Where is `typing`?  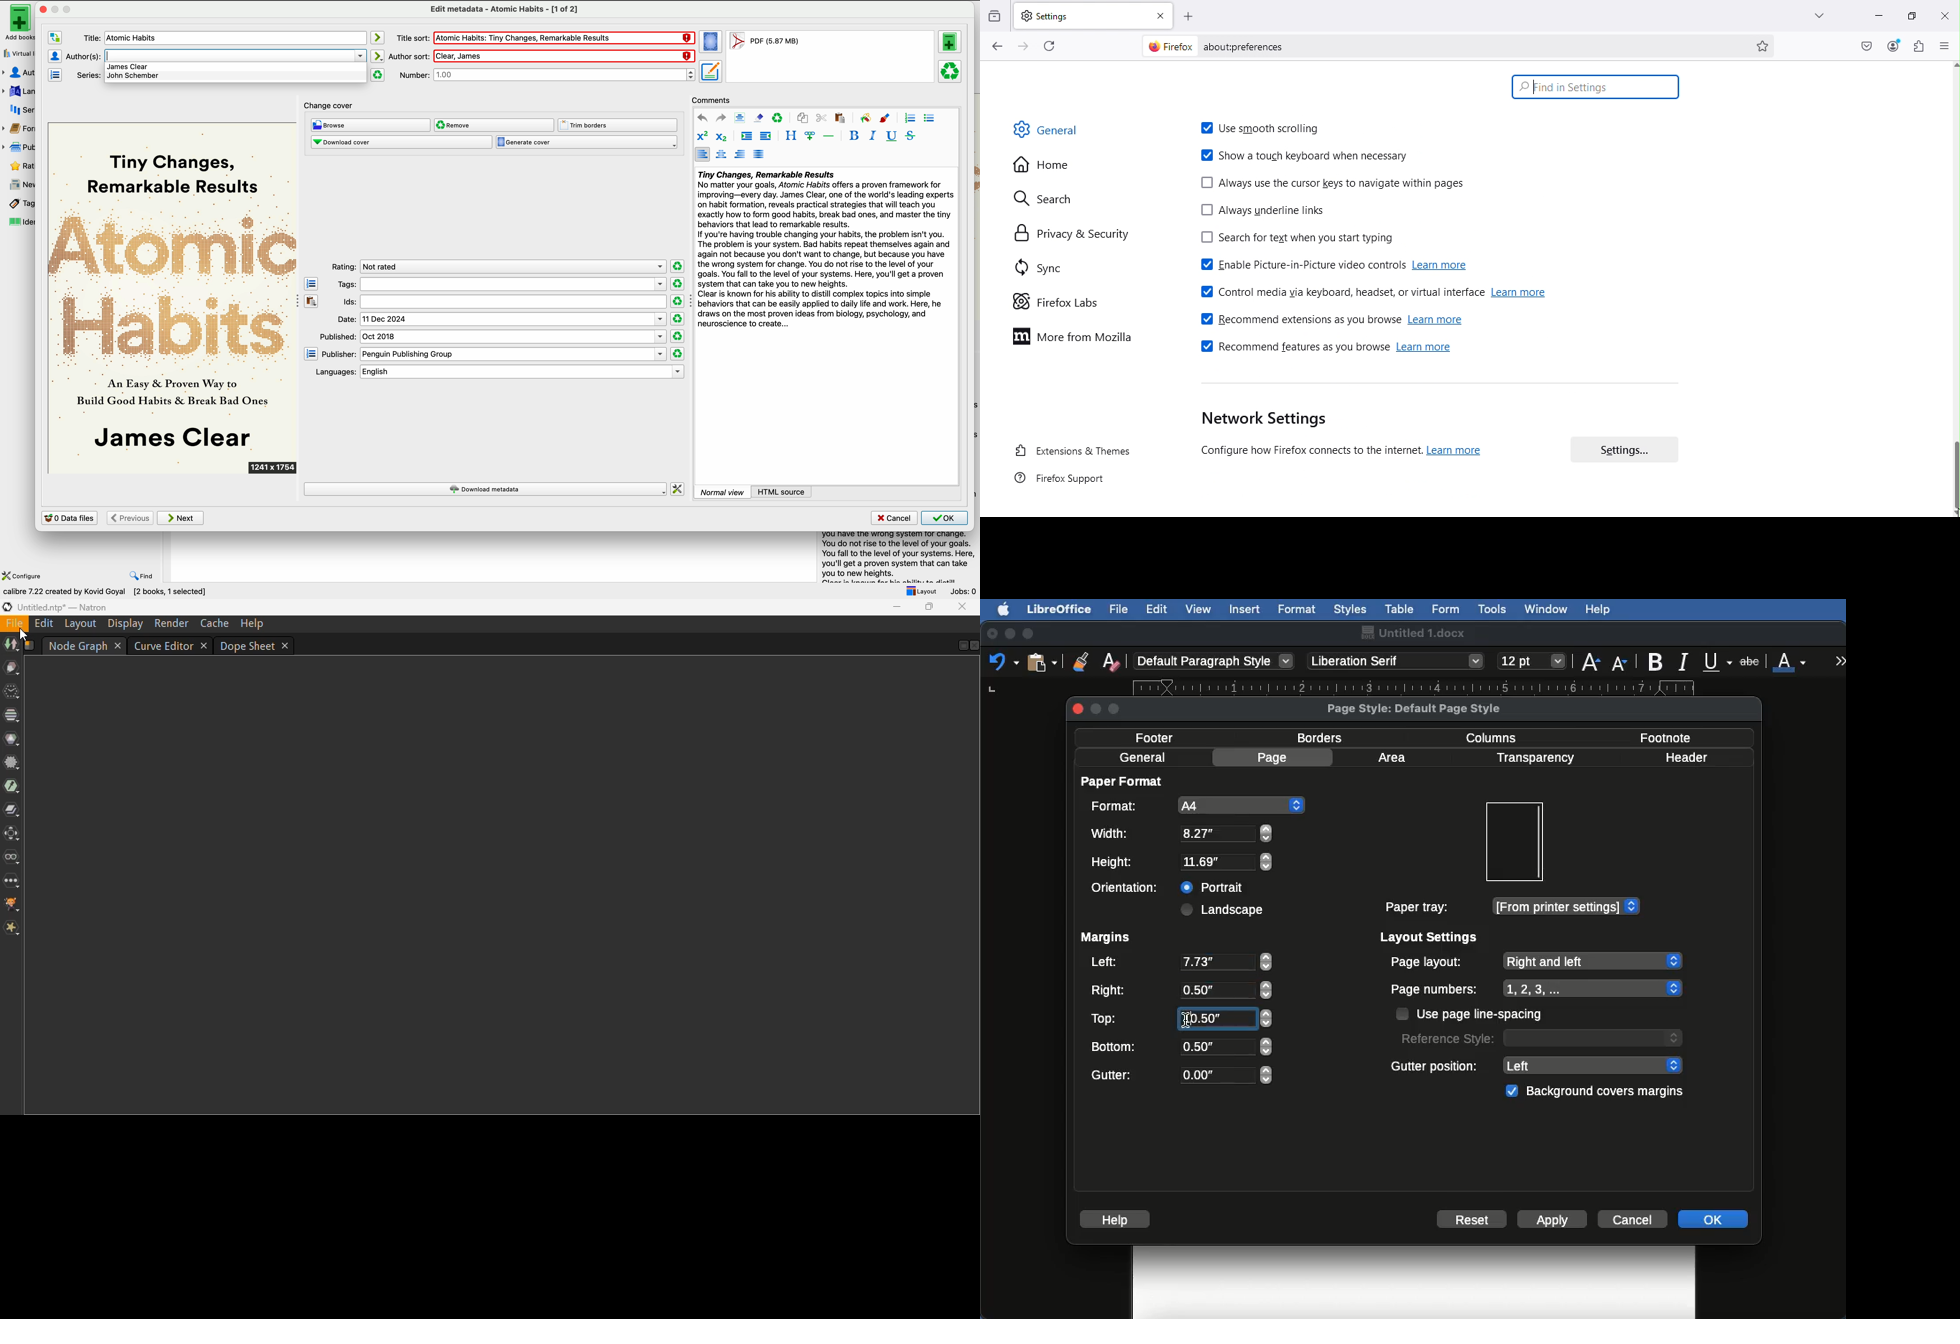
typing is located at coordinates (233, 55).